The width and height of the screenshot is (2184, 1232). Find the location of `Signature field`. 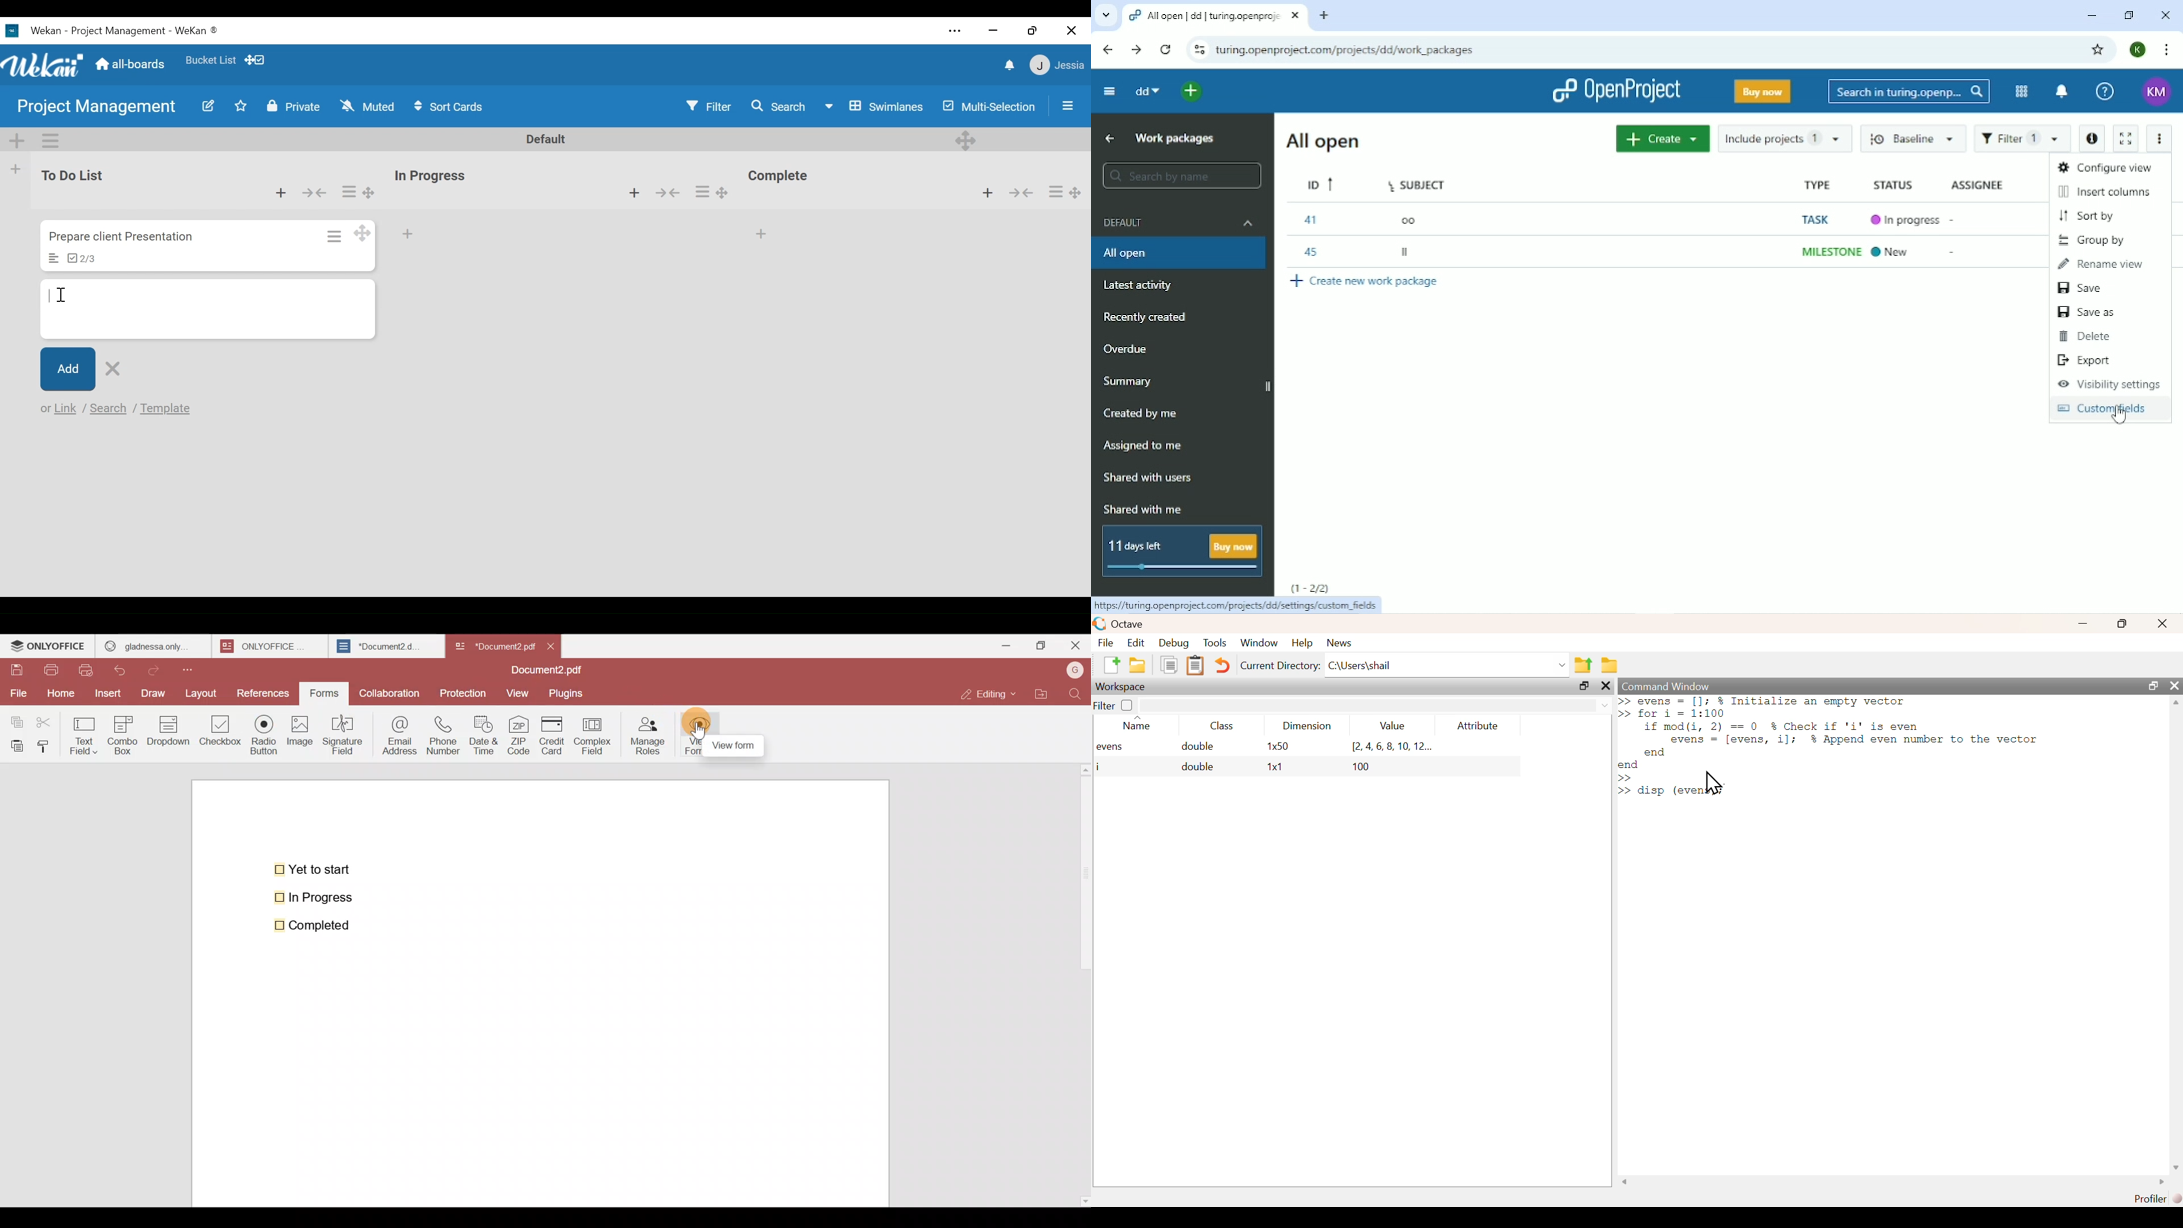

Signature field is located at coordinates (346, 733).